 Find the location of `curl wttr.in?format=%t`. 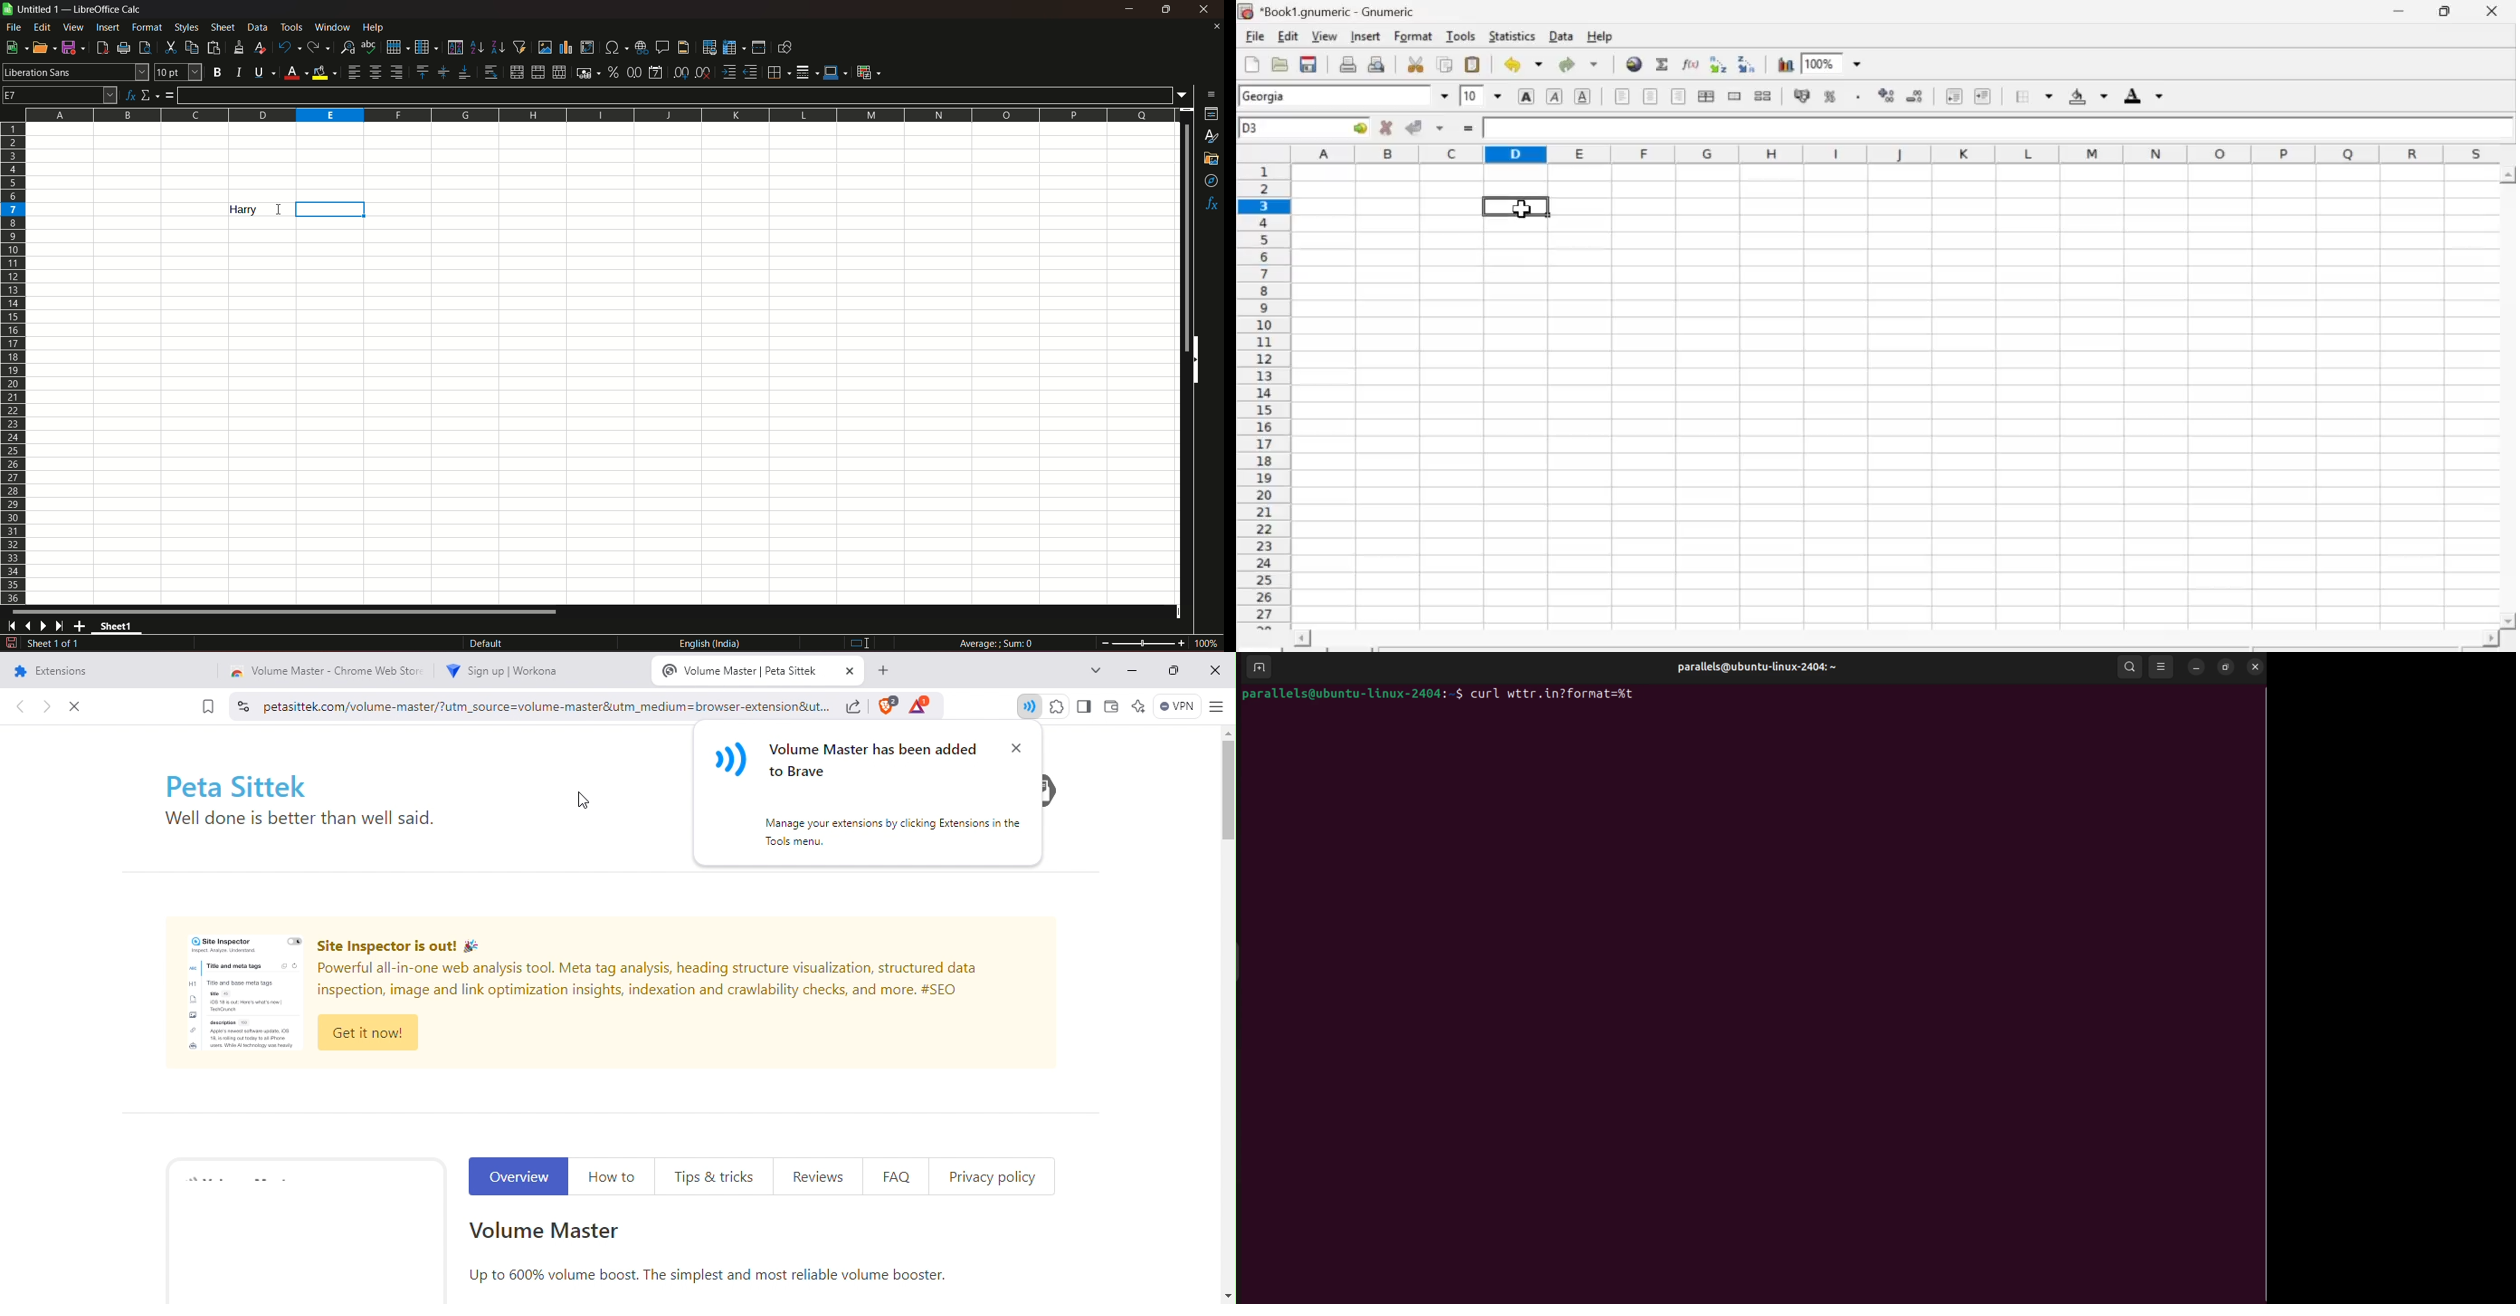

curl wttr.in?format=%t is located at coordinates (1557, 695).